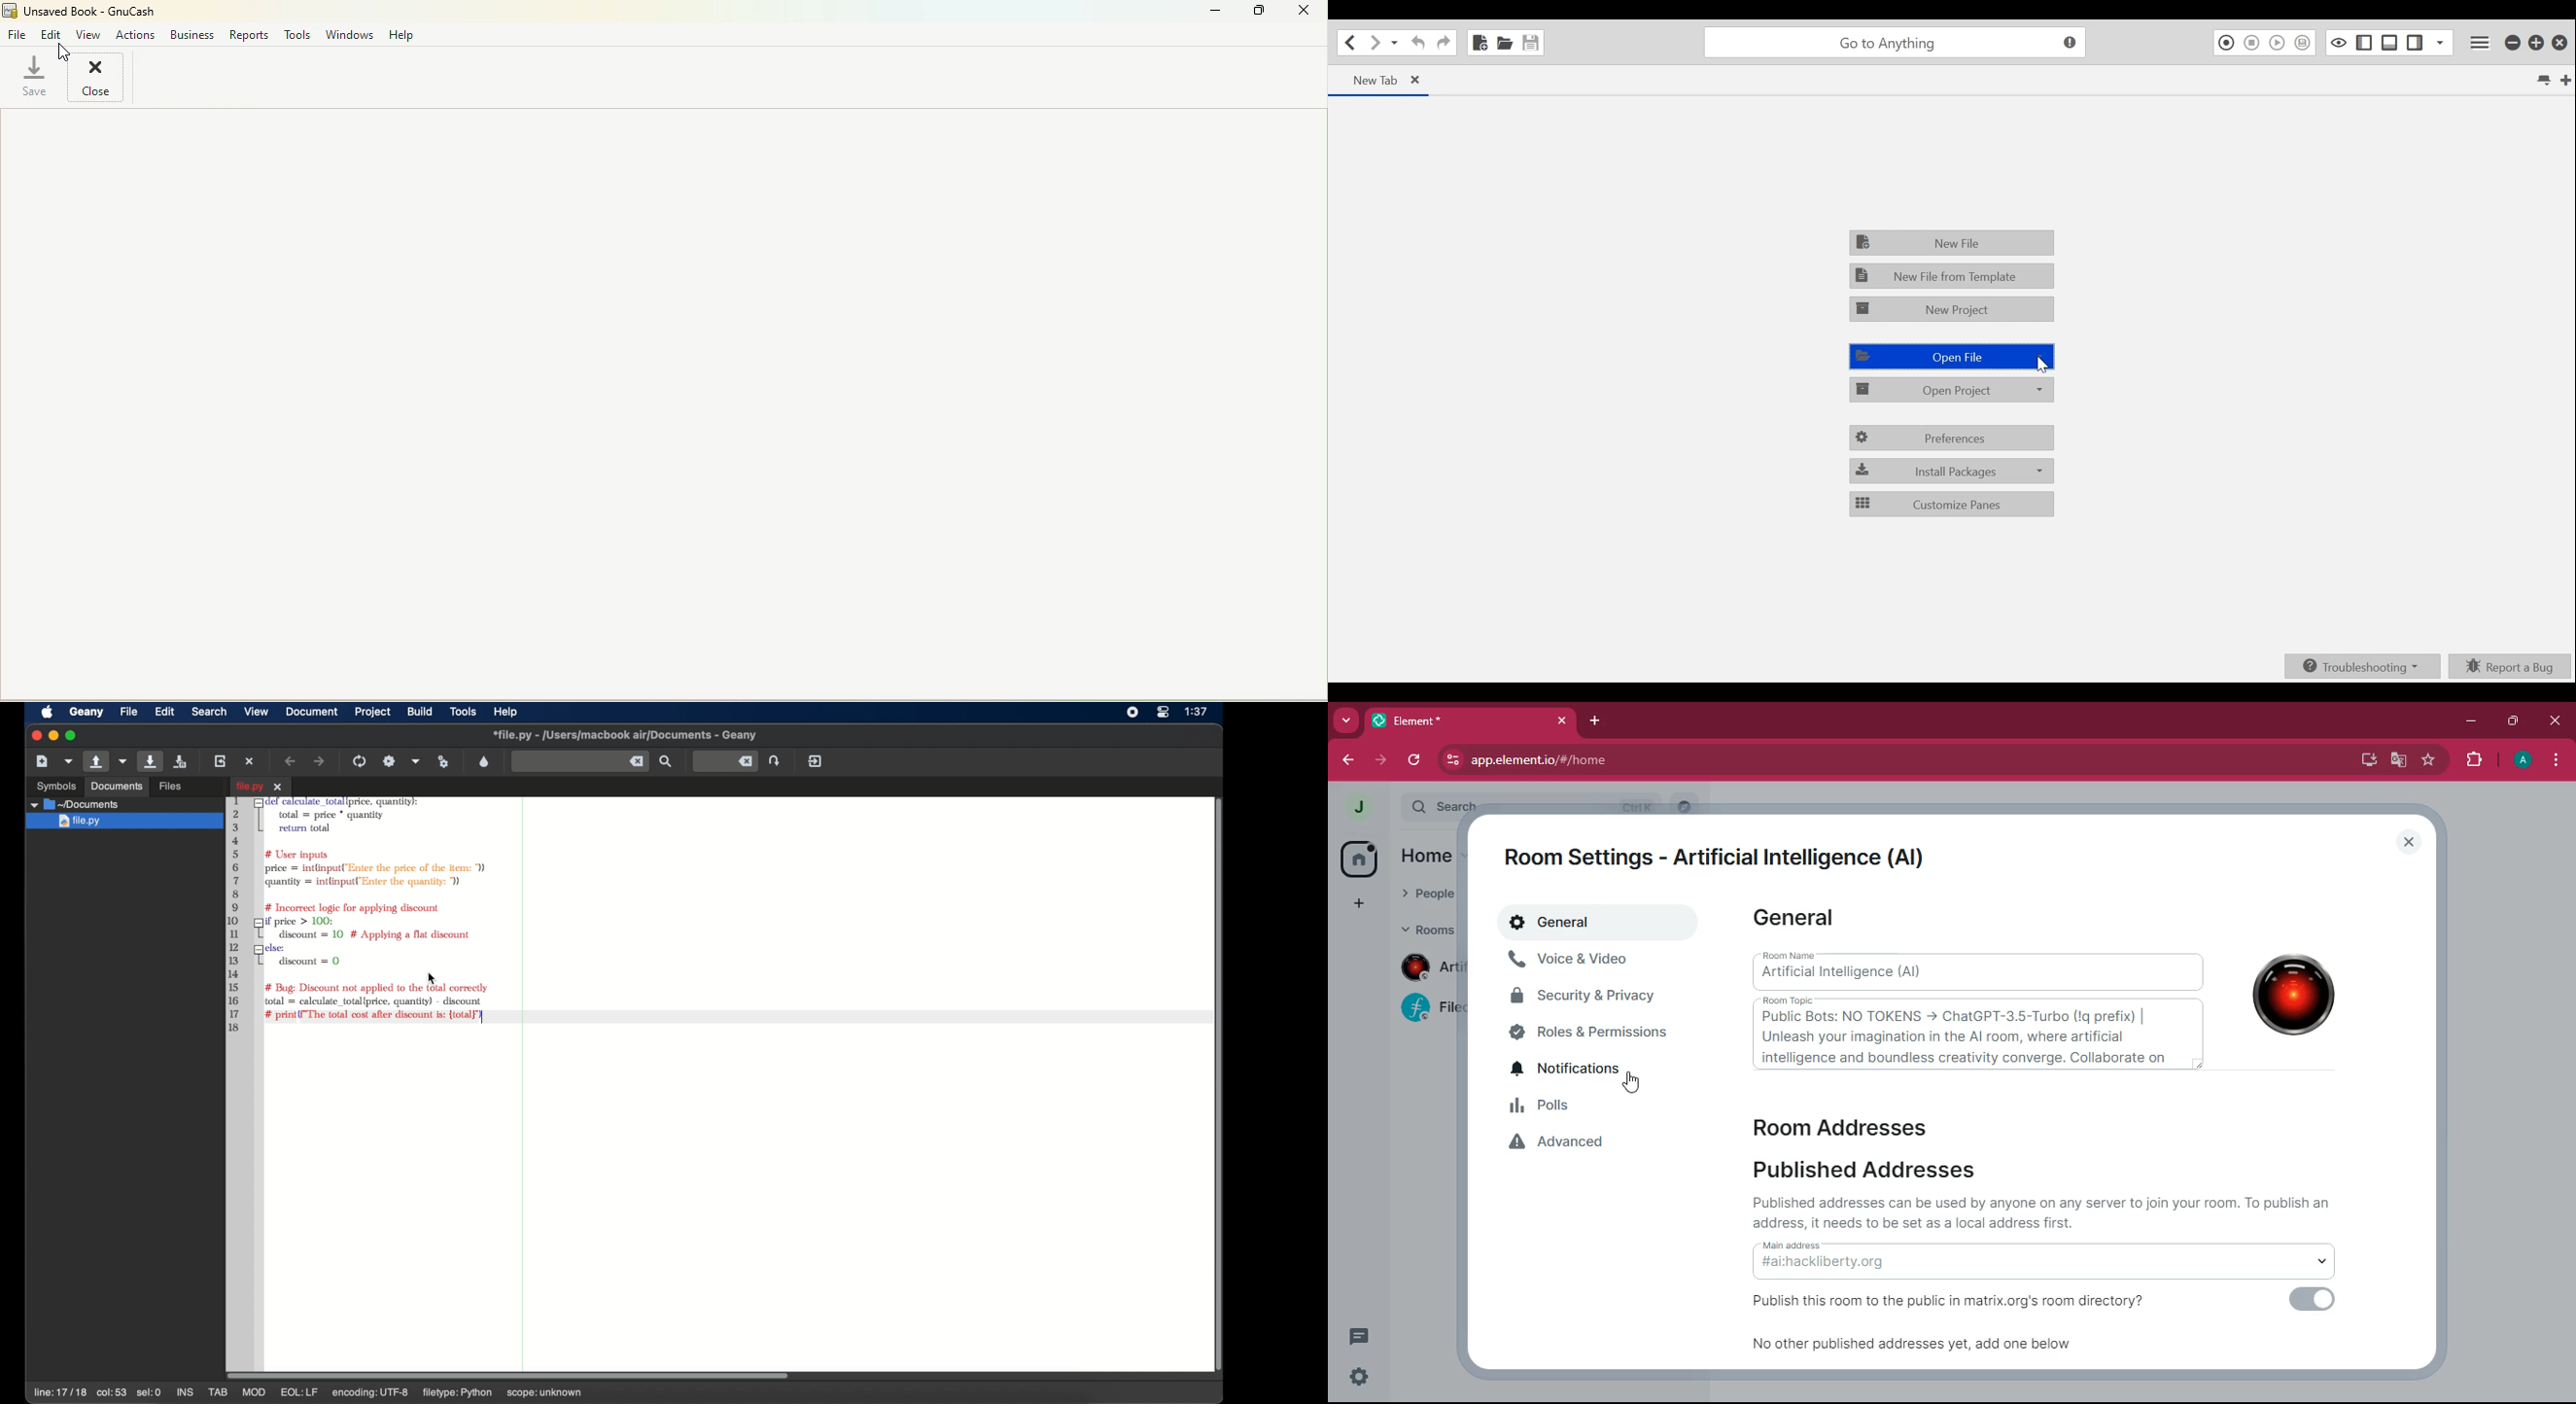 Image resolution: width=2576 pixels, height=1428 pixels. Describe the element at coordinates (420, 710) in the screenshot. I see `build` at that location.